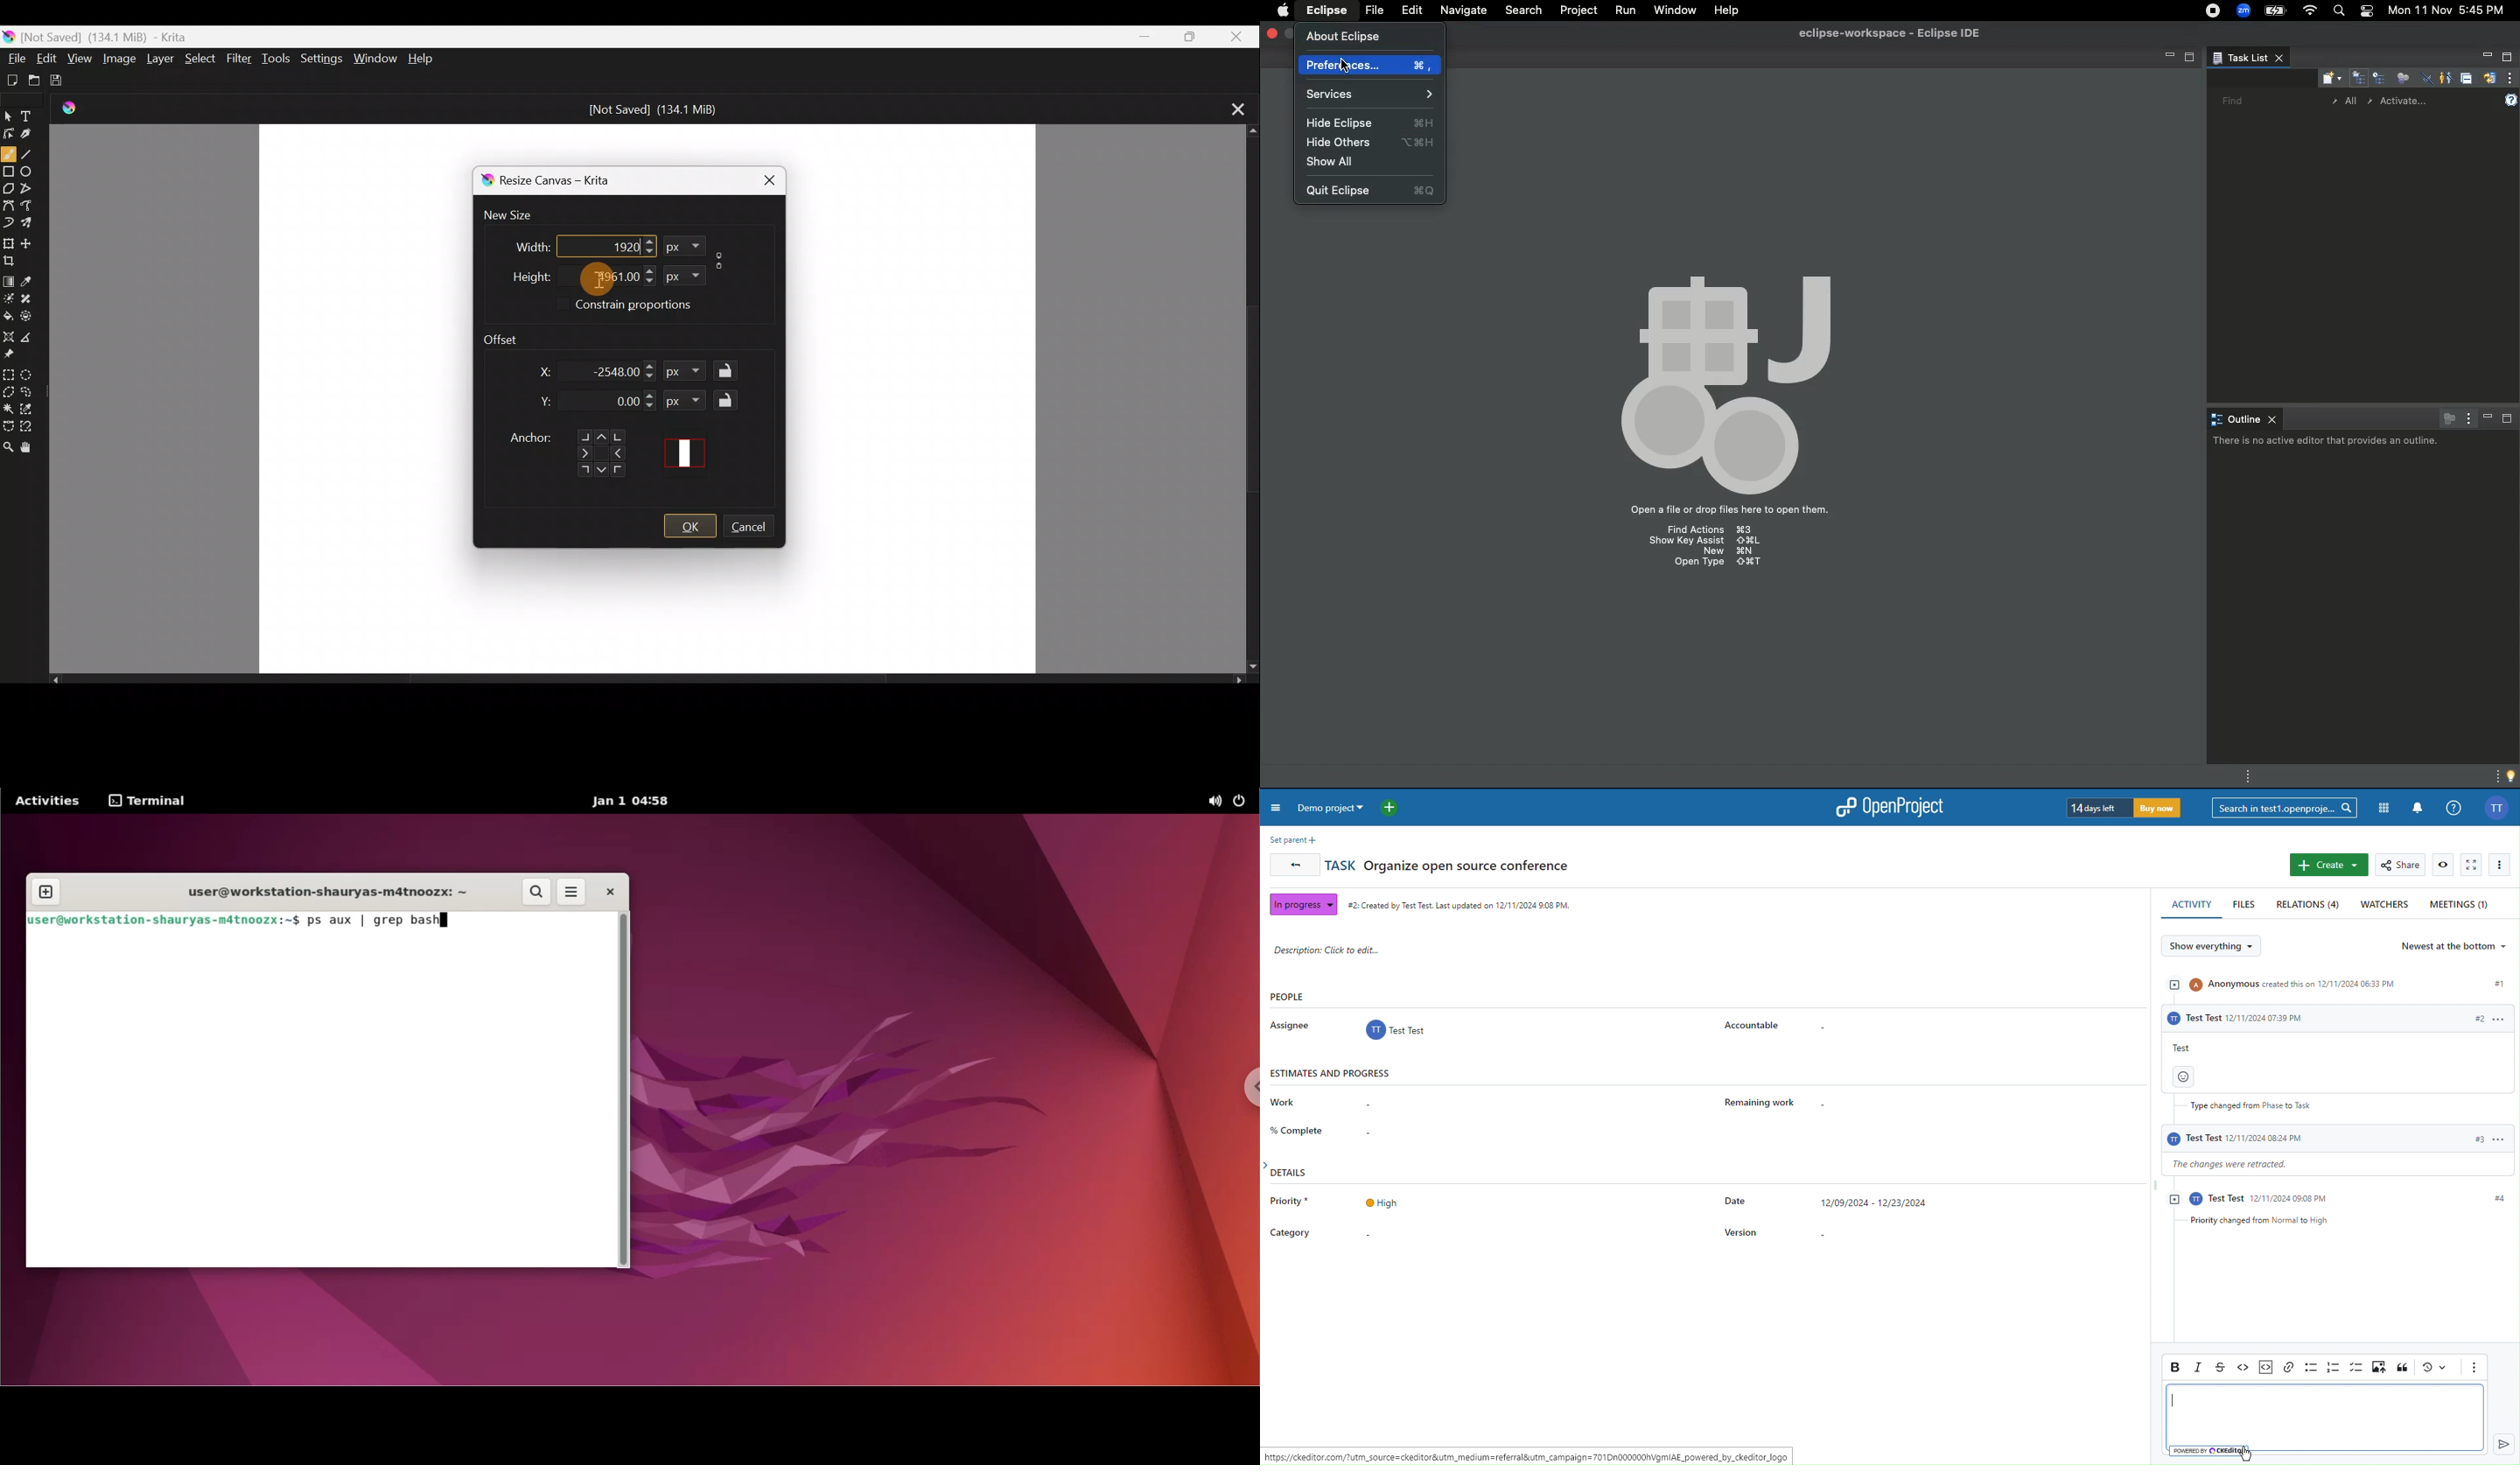 The image size is (2520, 1484). Describe the element at coordinates (2424, 79) in the screenshot. I see `Hide completed tasks` at that location.